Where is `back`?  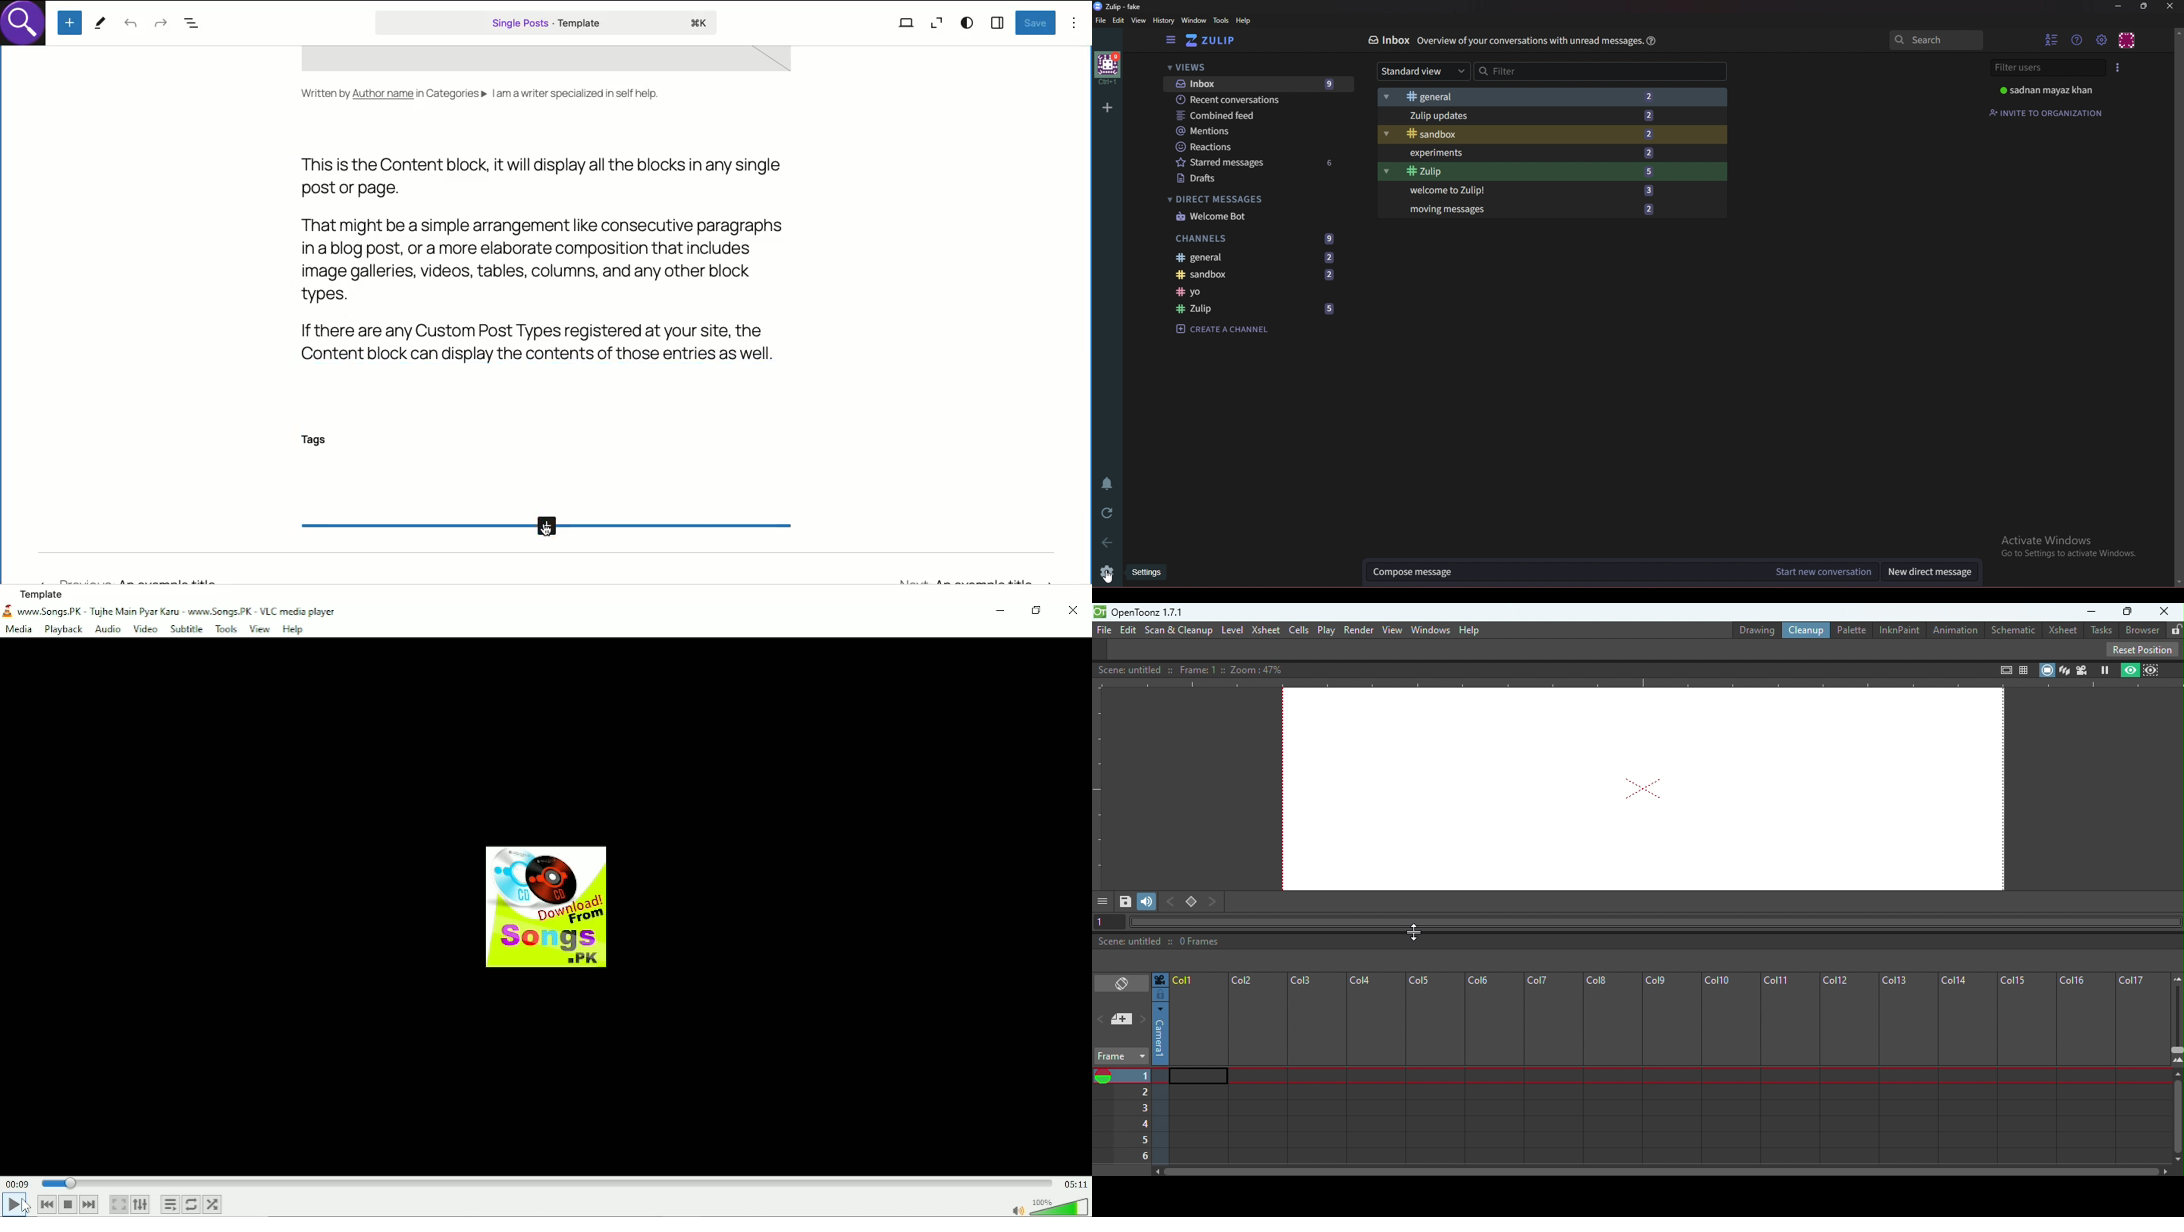 back is located at coordinates (1106, 545).